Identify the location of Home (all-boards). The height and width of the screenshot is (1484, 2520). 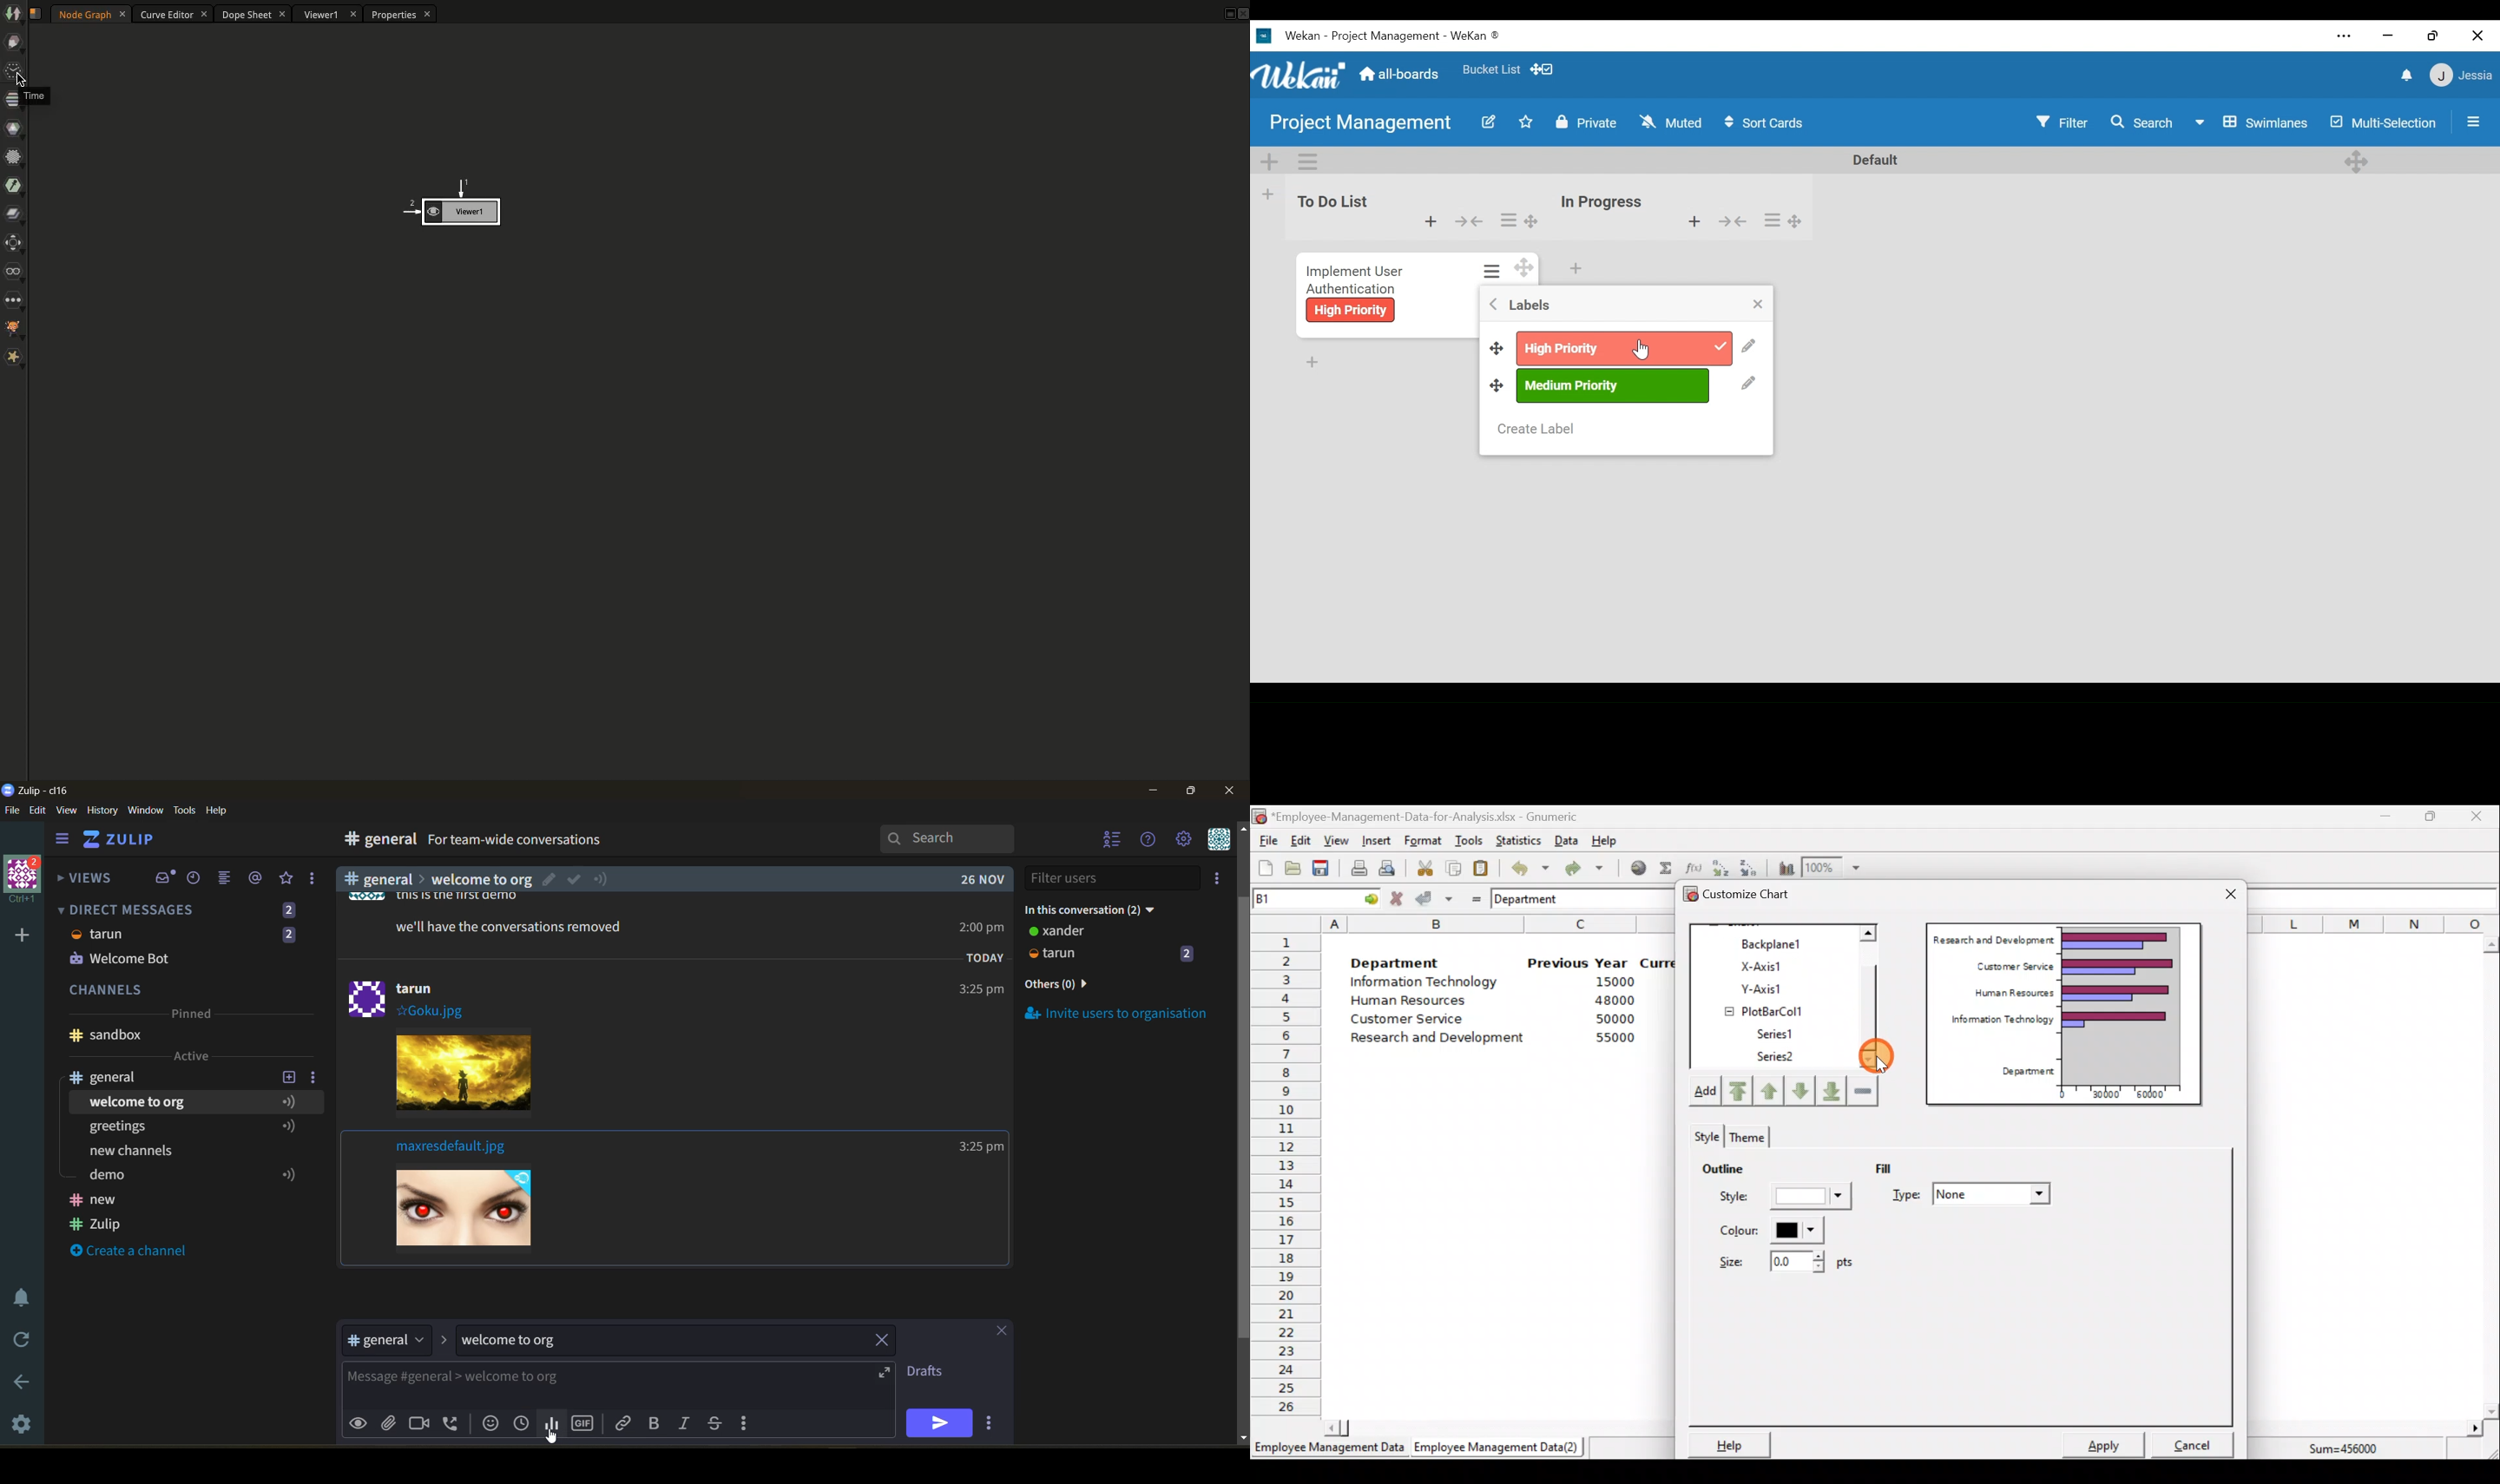
(1401, 76).